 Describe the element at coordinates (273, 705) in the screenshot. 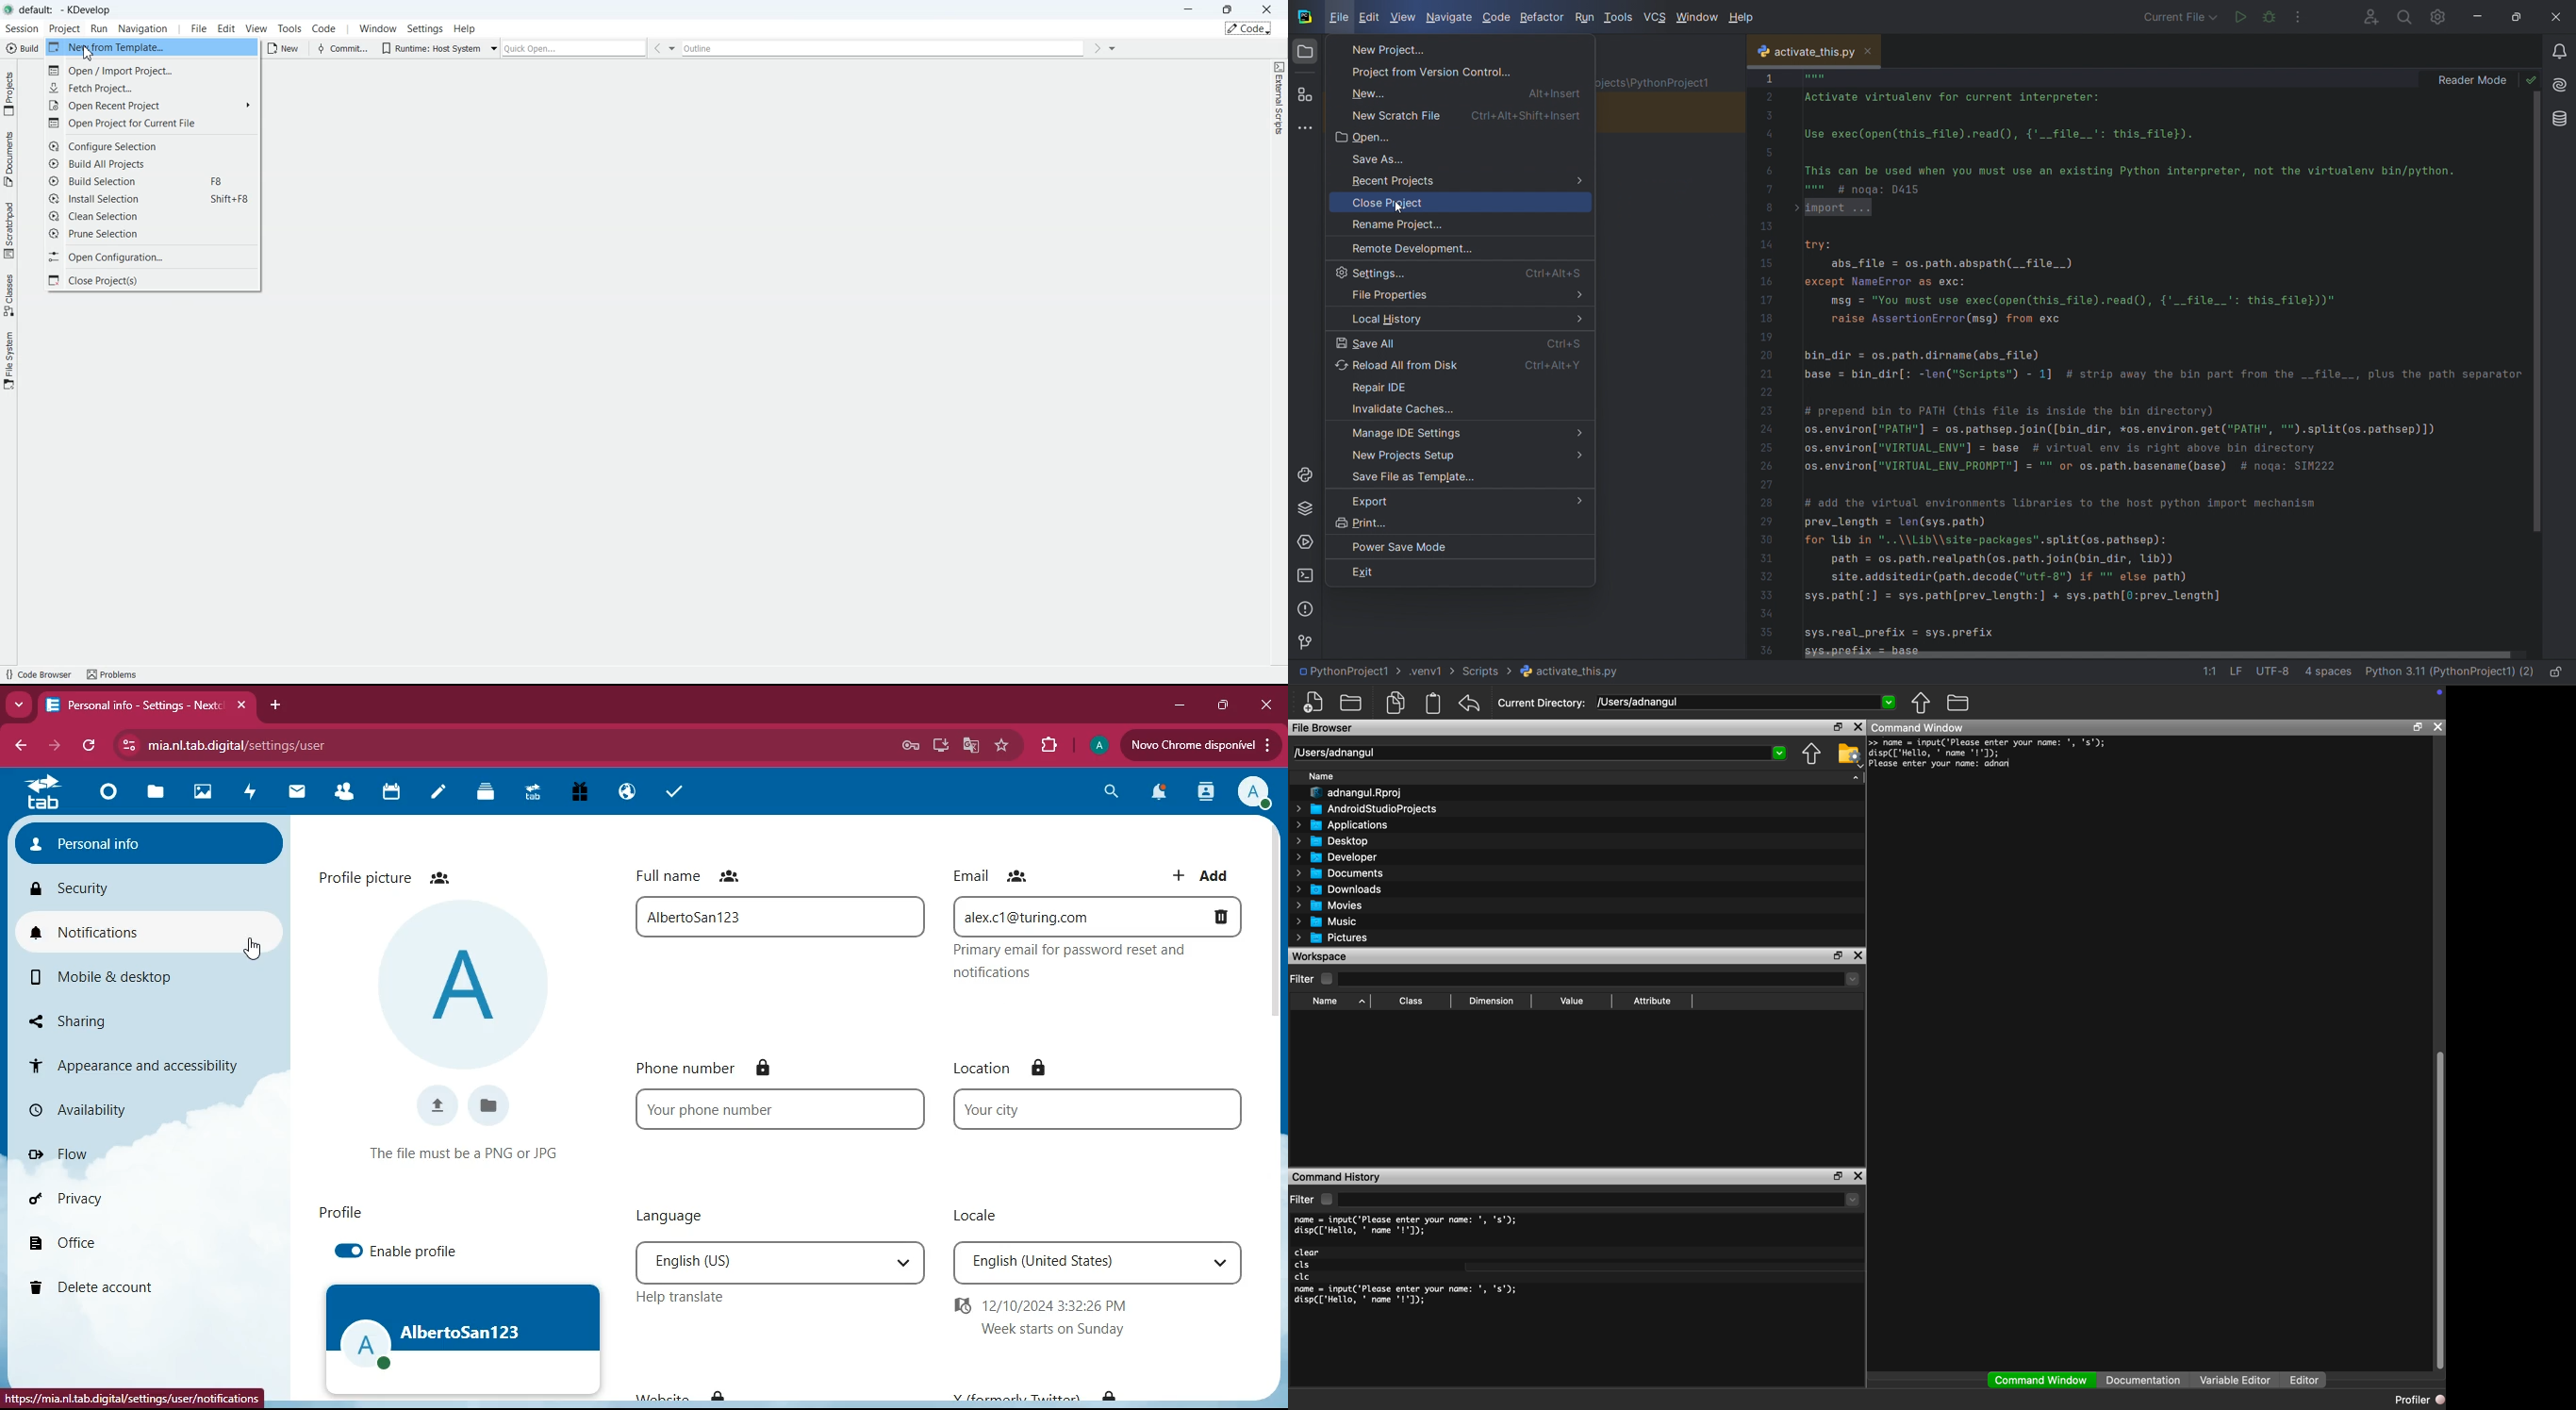

I see `add tab` at that location.